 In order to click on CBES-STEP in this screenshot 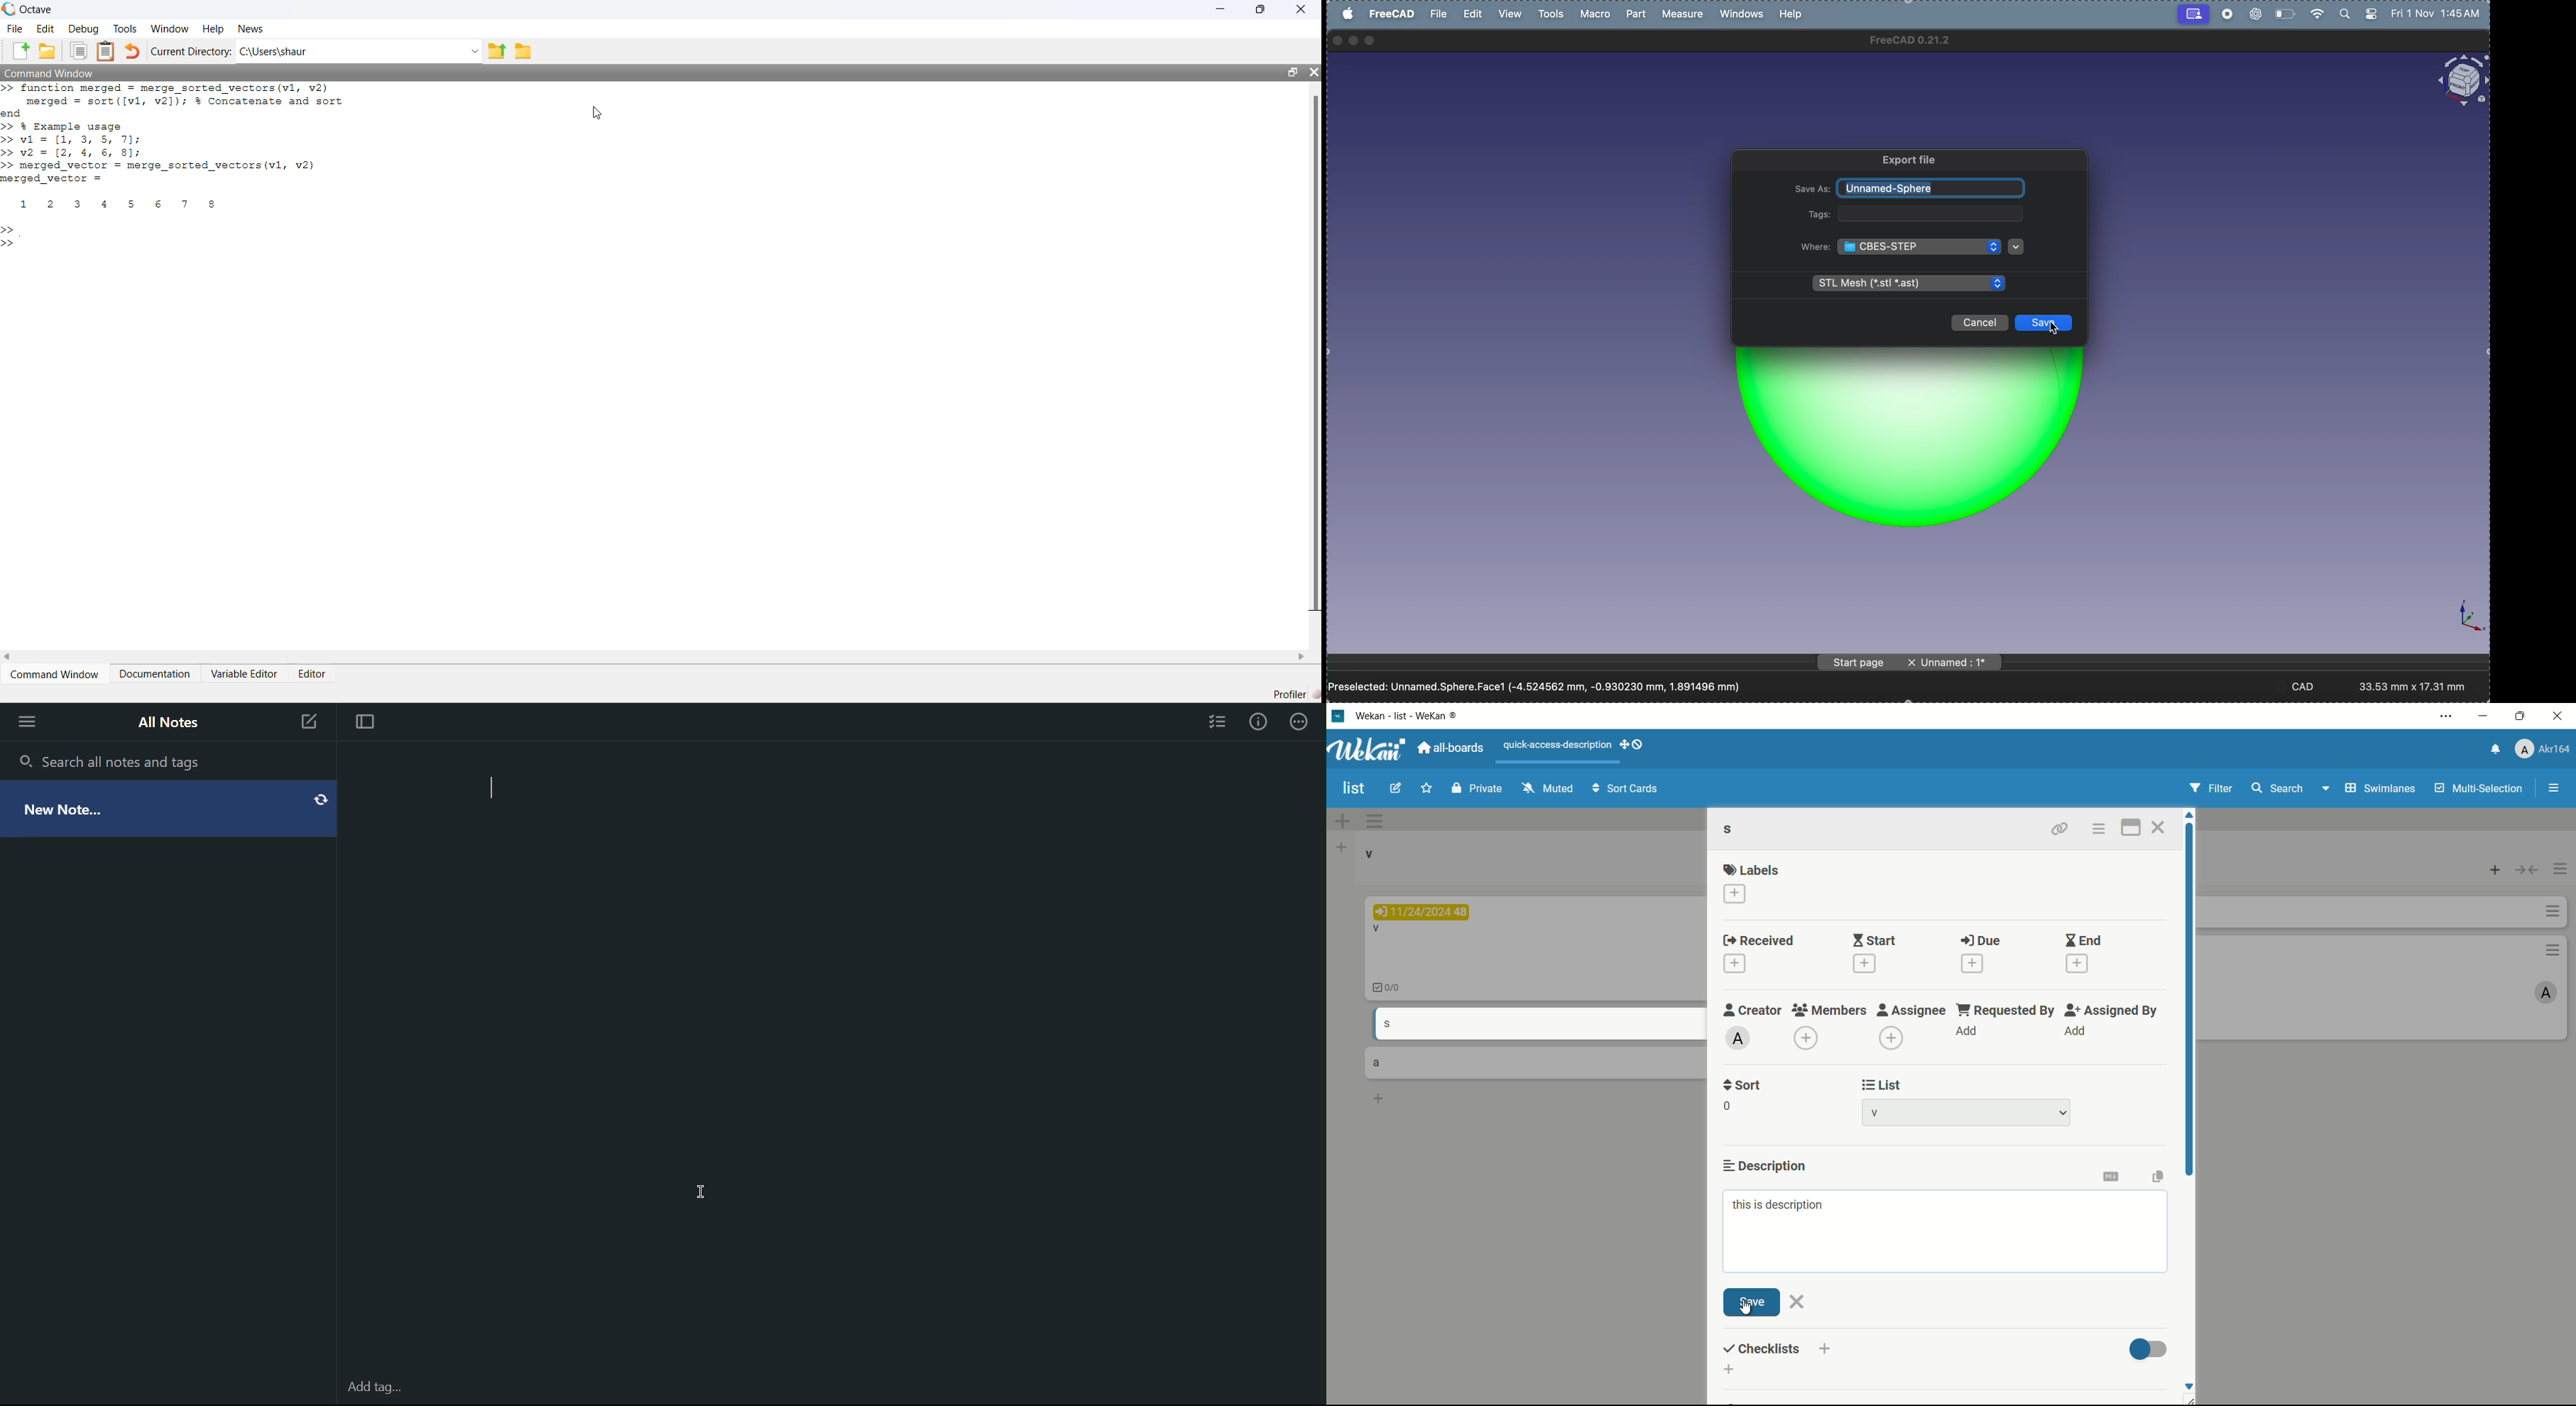, I will do `click(1923, 249)`.